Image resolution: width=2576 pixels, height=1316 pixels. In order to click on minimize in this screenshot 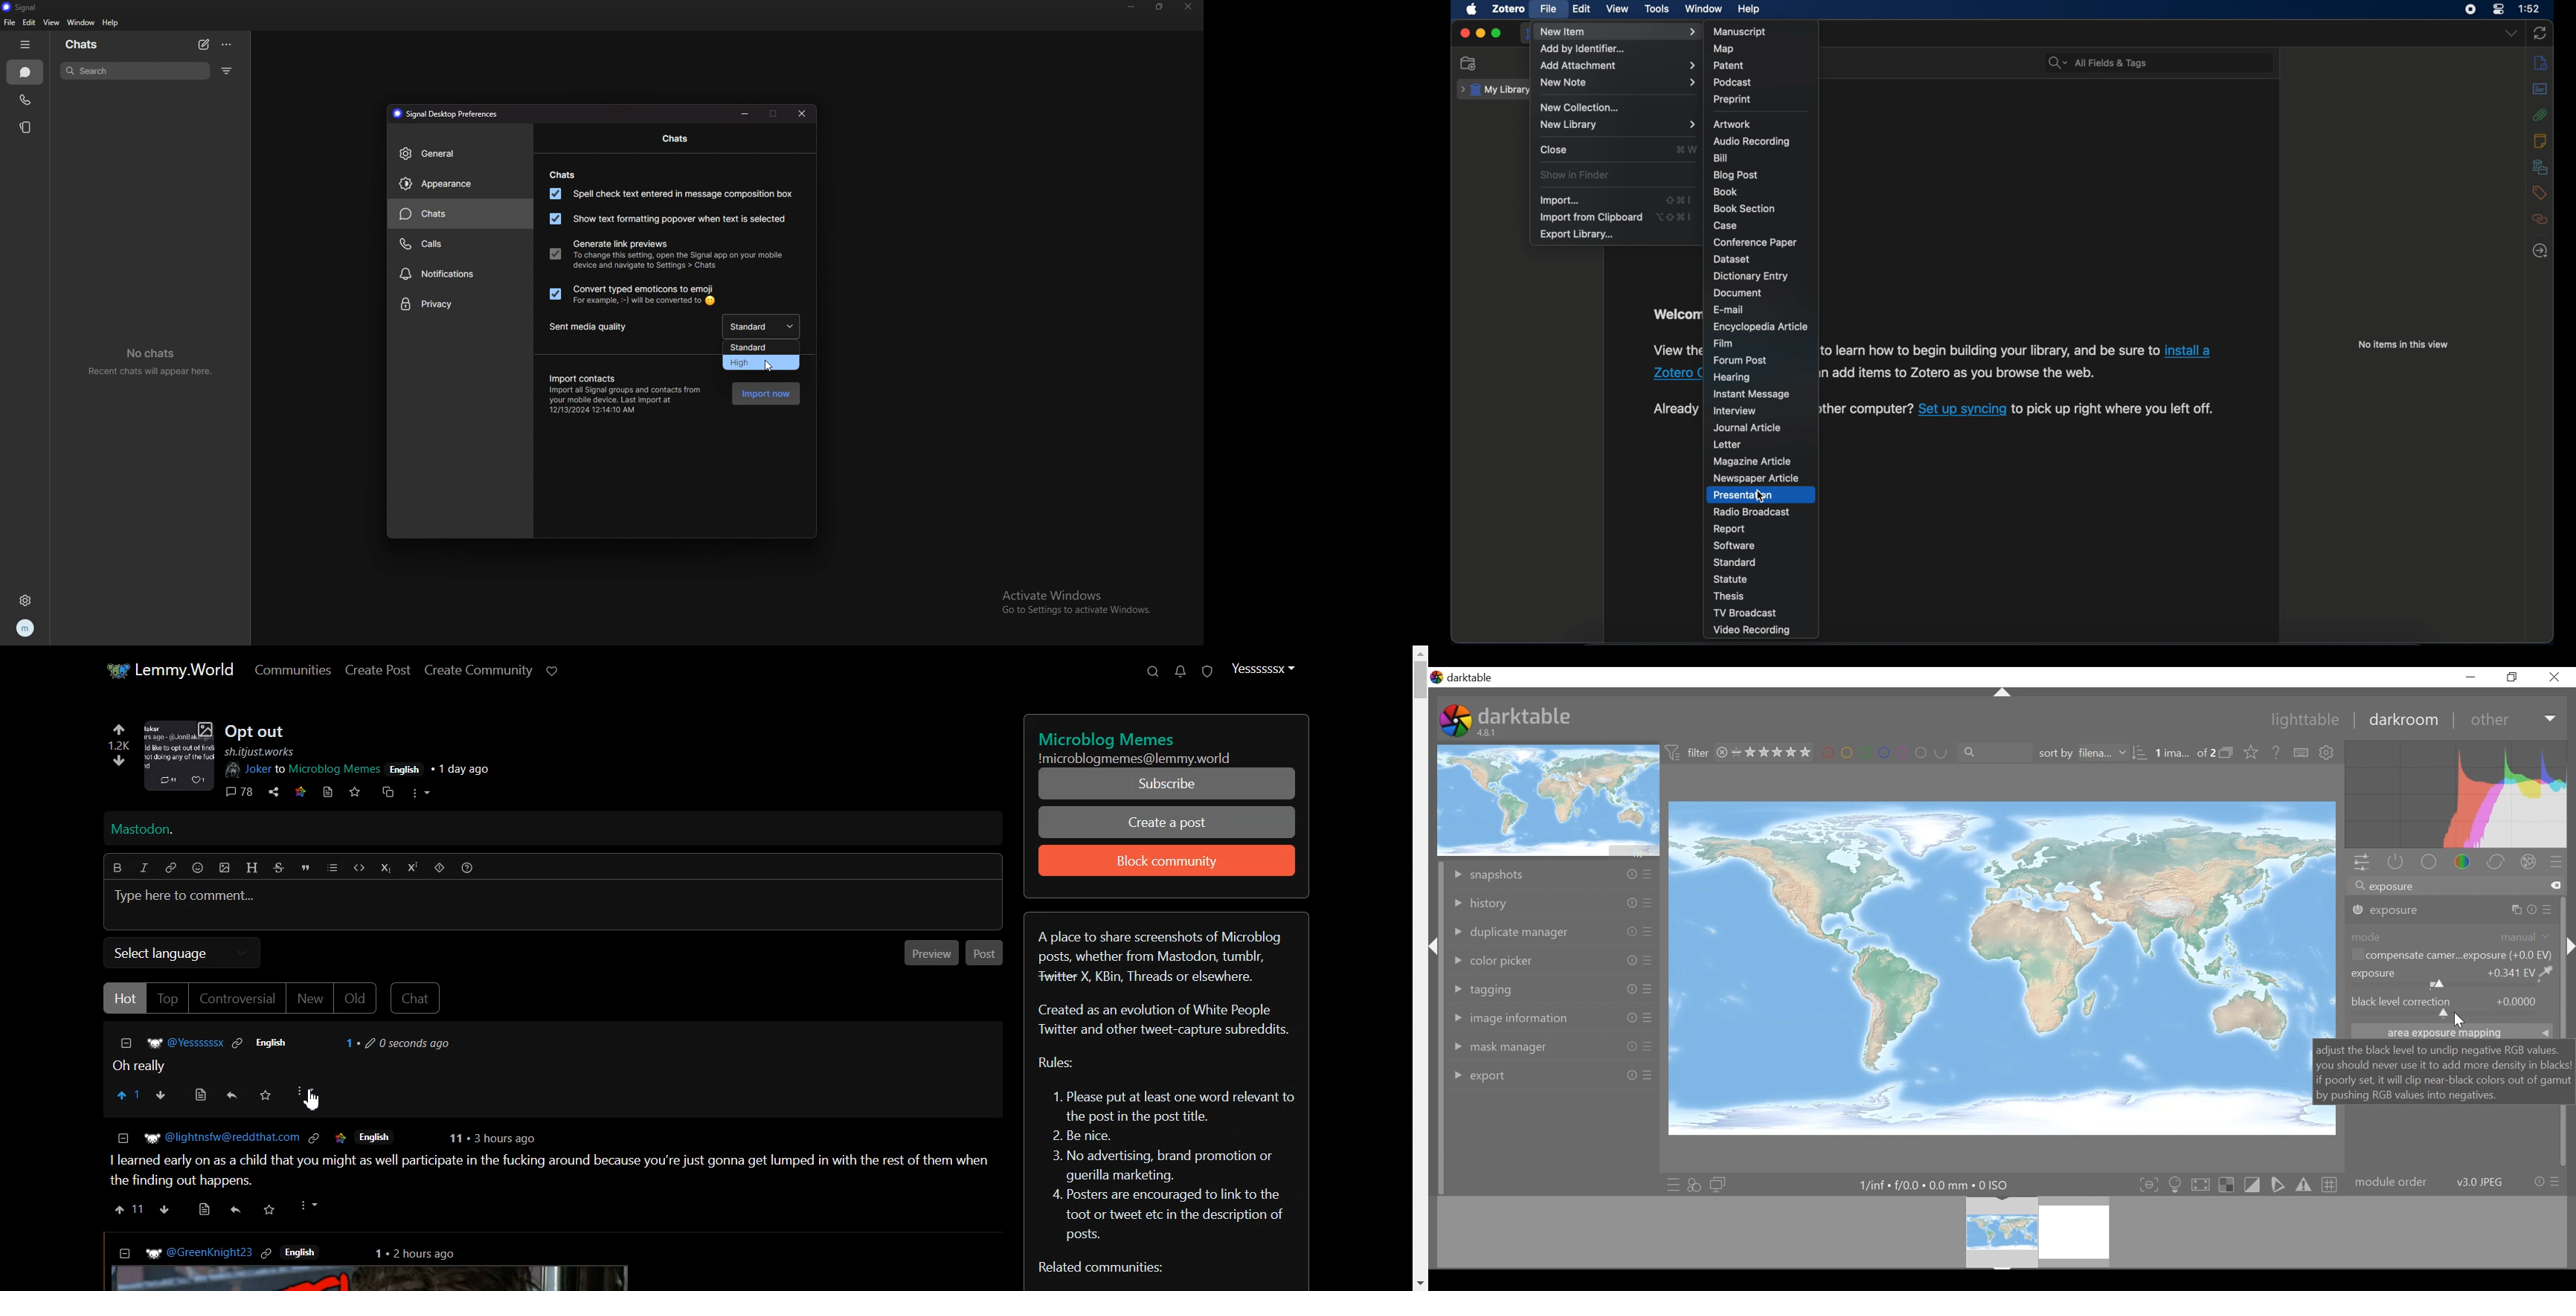, I will do `click(745, 113)`.